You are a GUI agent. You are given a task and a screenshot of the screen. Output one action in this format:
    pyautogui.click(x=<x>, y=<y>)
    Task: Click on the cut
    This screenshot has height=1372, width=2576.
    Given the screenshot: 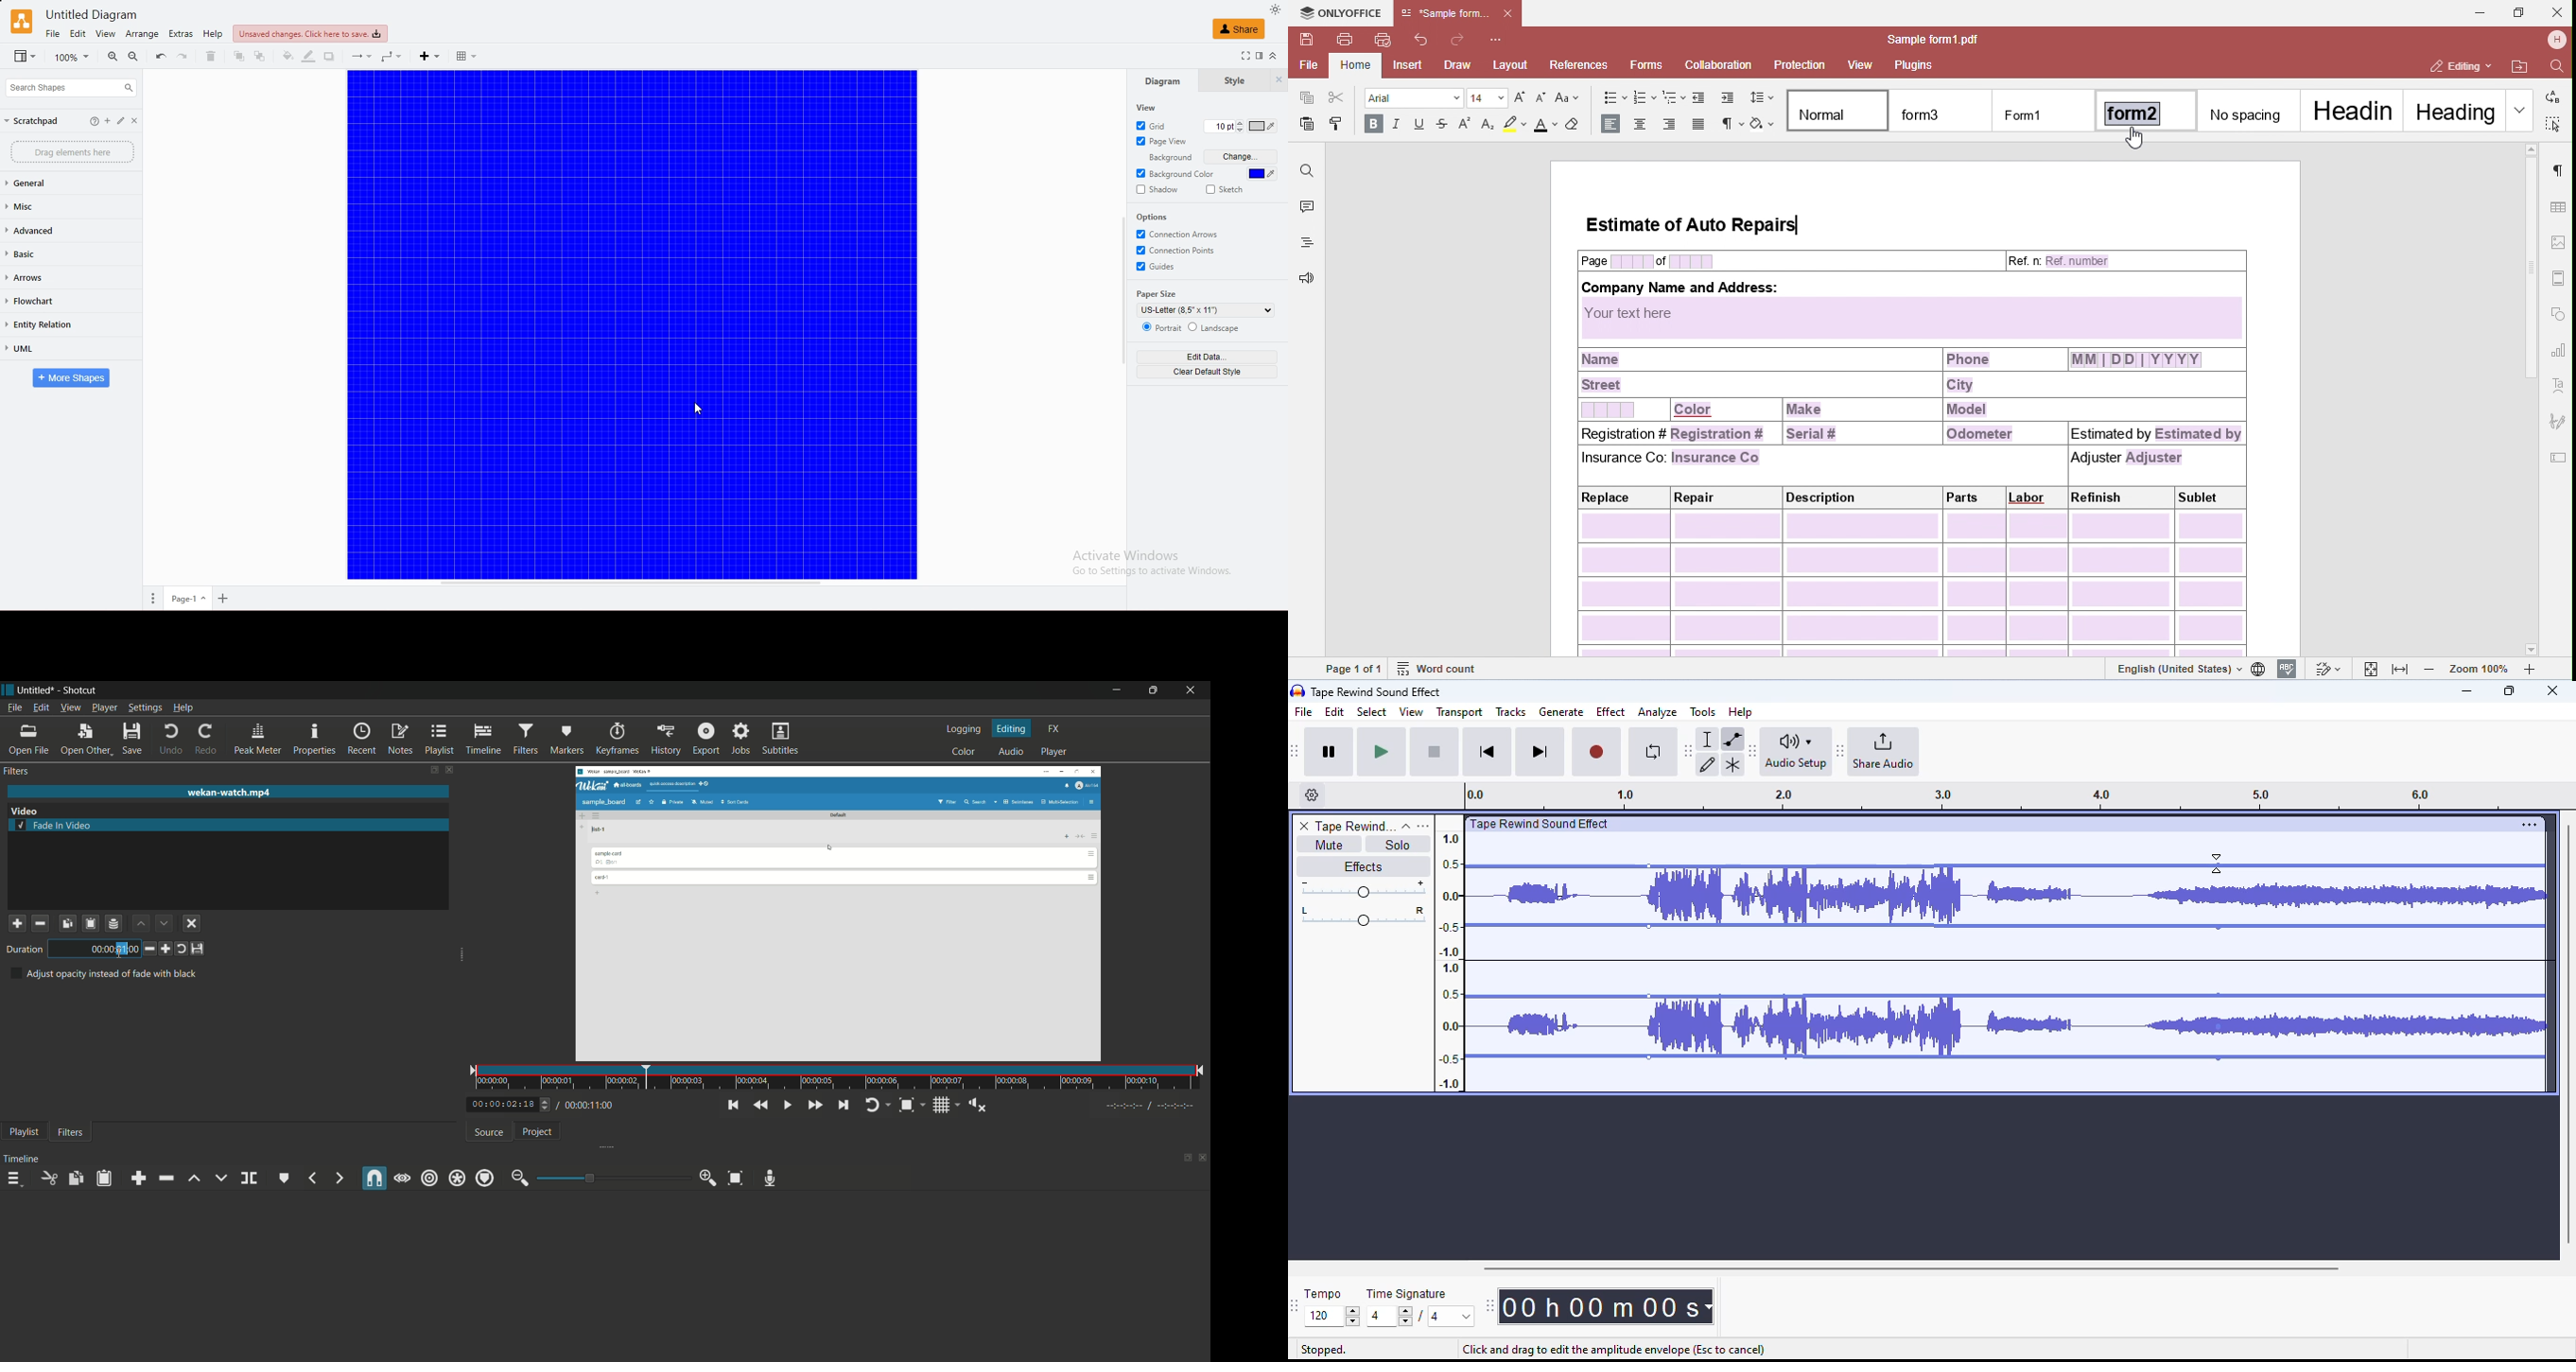 What is the action you would take?
    pyautogui.click(x=50, y=1178)
    